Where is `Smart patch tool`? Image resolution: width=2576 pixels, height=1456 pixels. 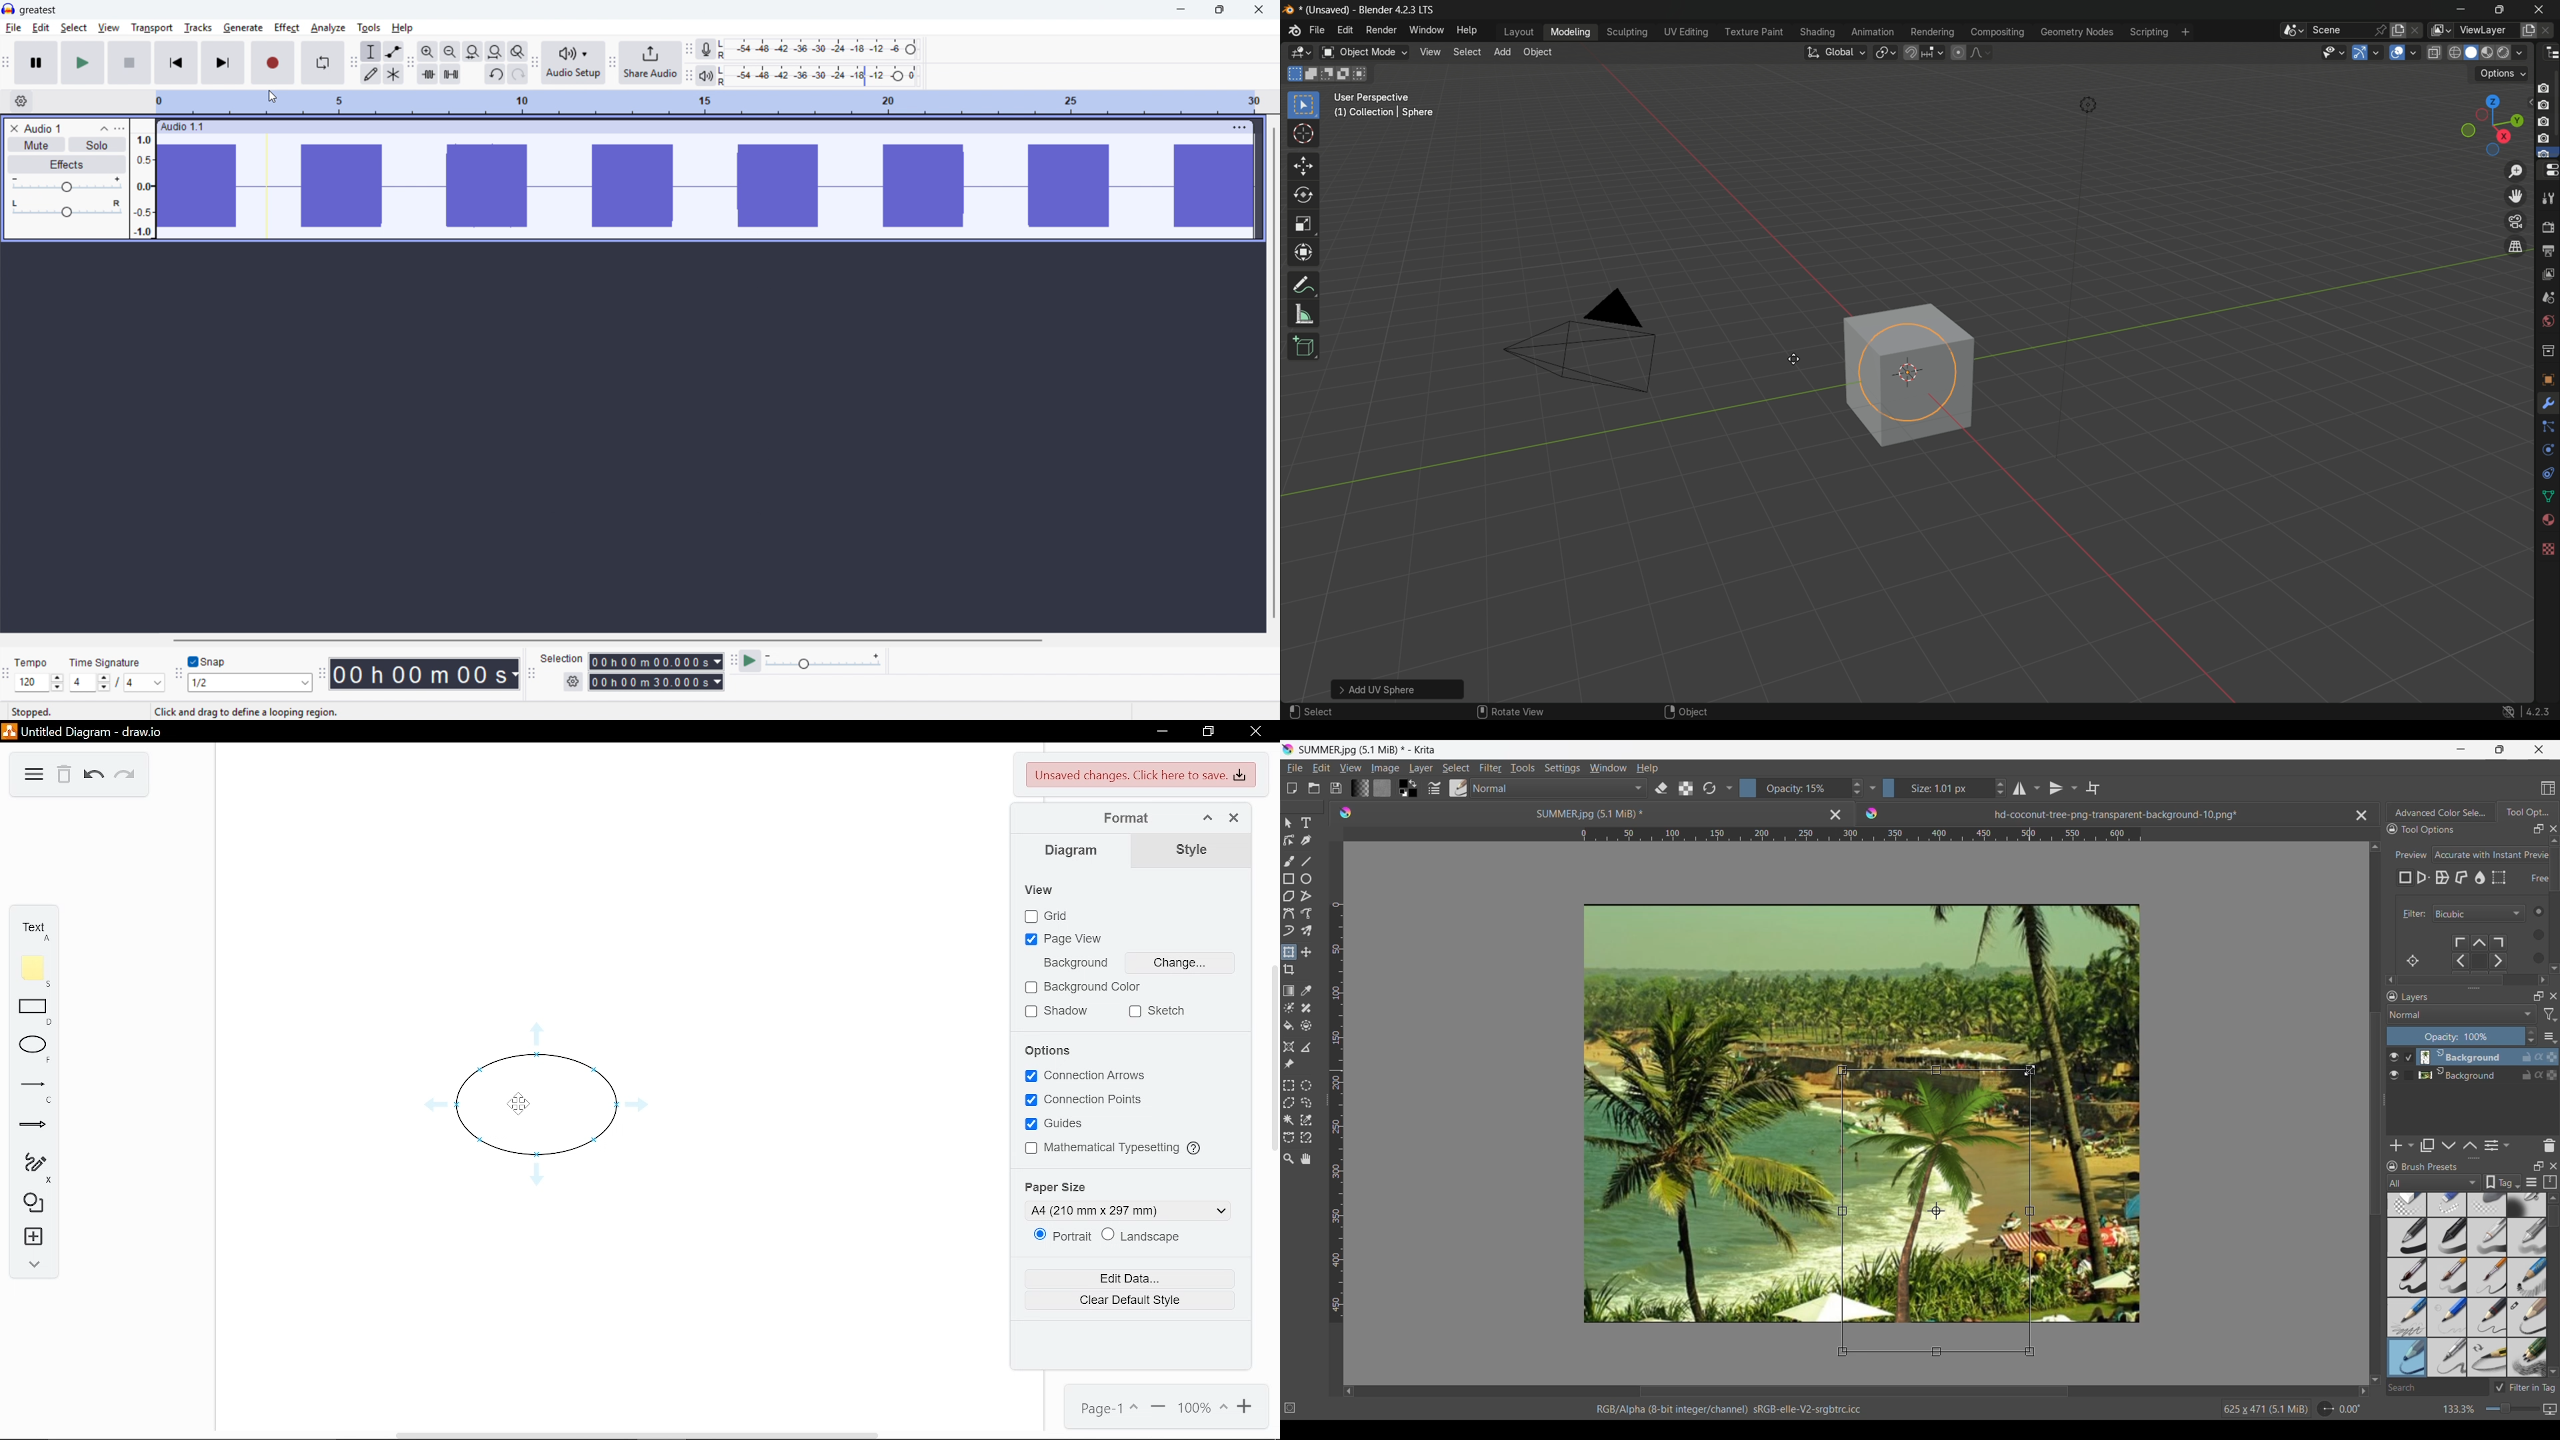 Smart patch tool is located at coordinates (1306, 1007).